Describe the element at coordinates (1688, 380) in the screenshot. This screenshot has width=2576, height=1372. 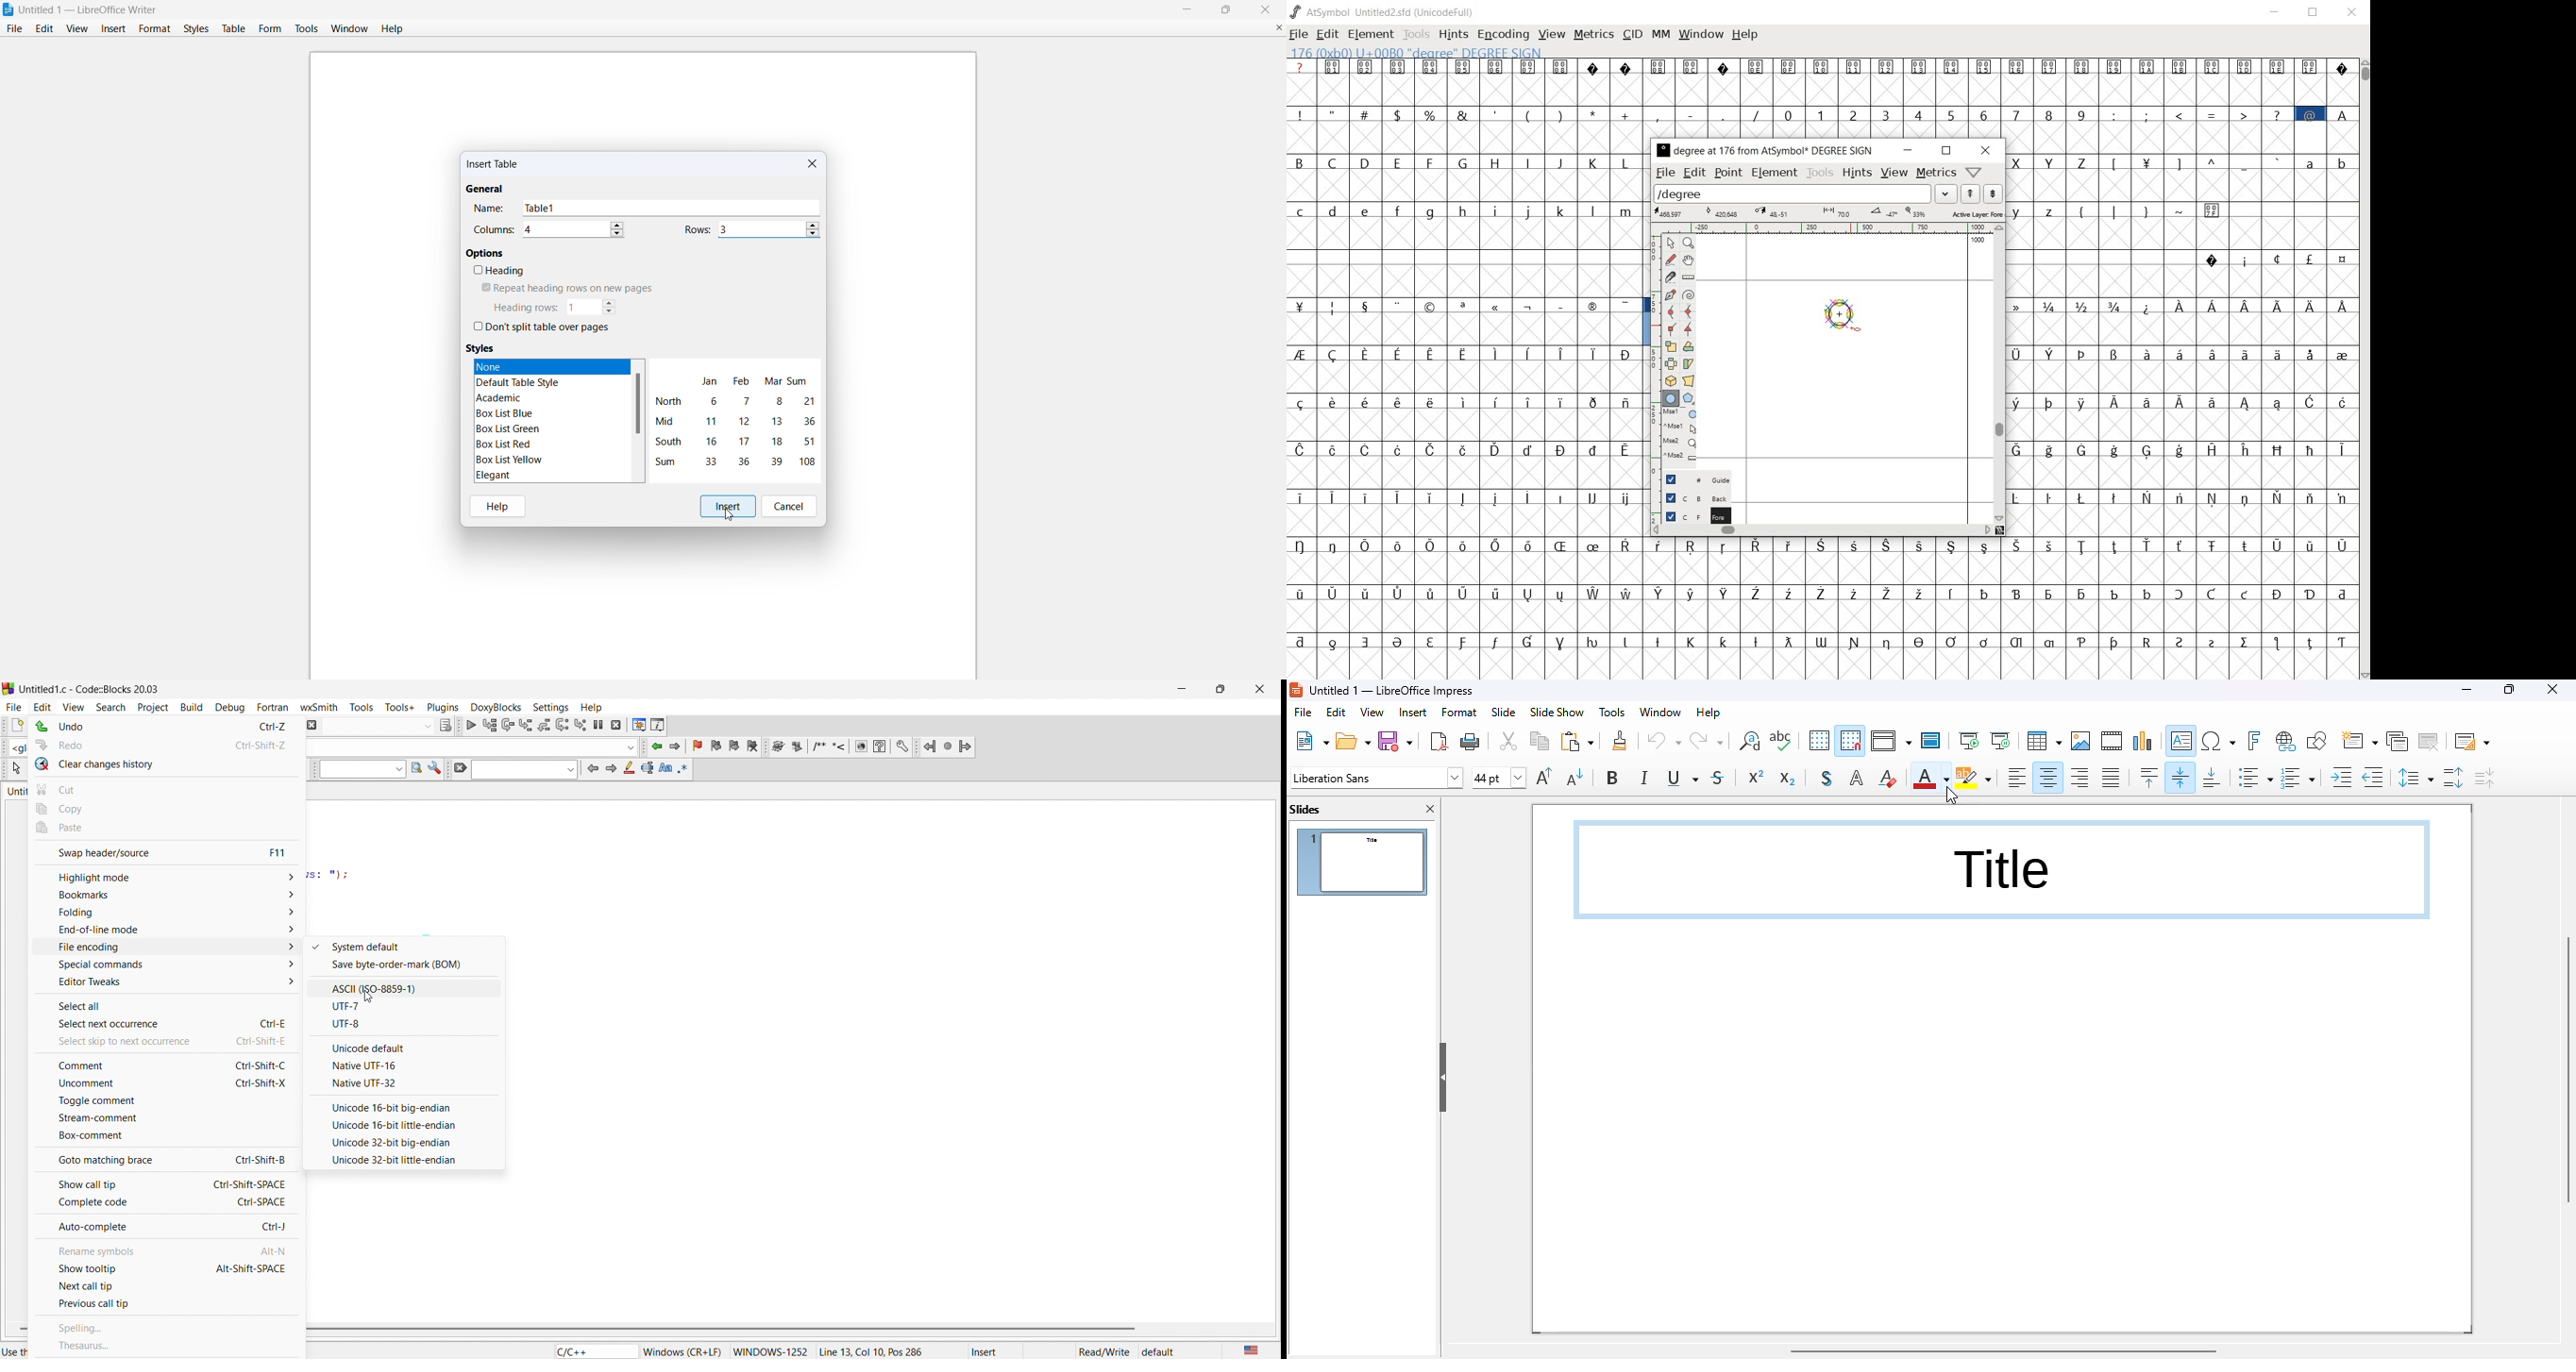
I see `perform a perspective transformation on the selection` at that location.